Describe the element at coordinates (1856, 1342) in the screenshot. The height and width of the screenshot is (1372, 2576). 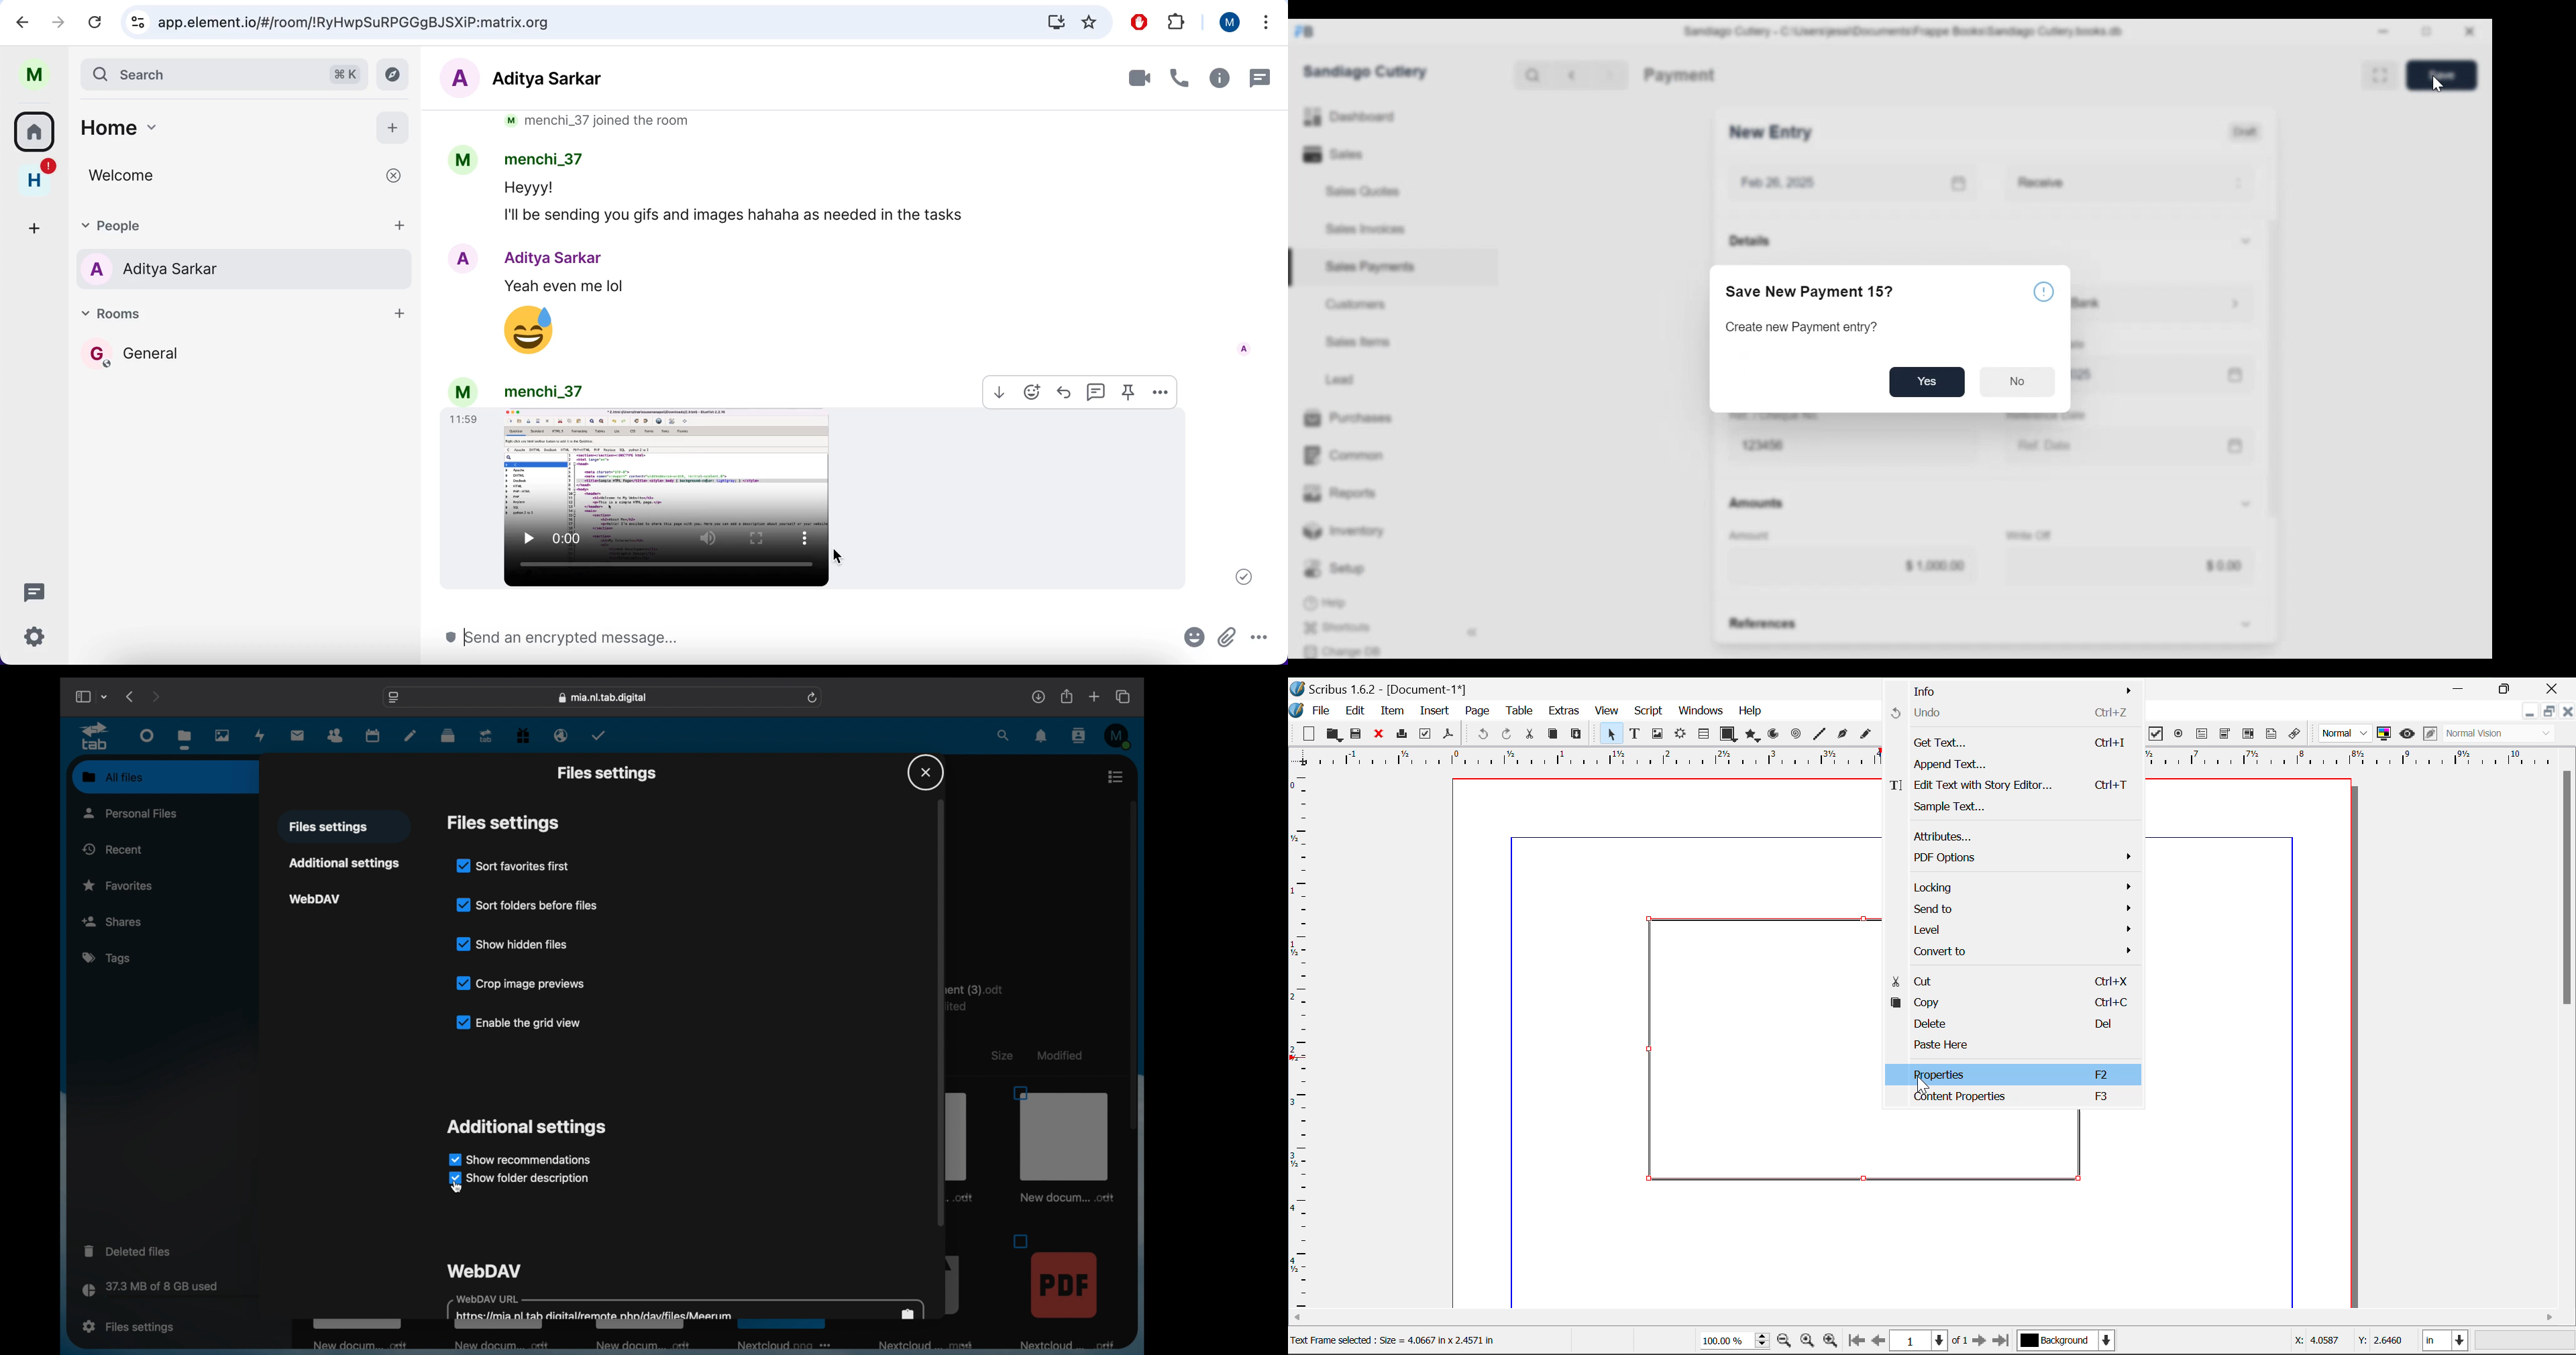
I see `First Page` at that location.